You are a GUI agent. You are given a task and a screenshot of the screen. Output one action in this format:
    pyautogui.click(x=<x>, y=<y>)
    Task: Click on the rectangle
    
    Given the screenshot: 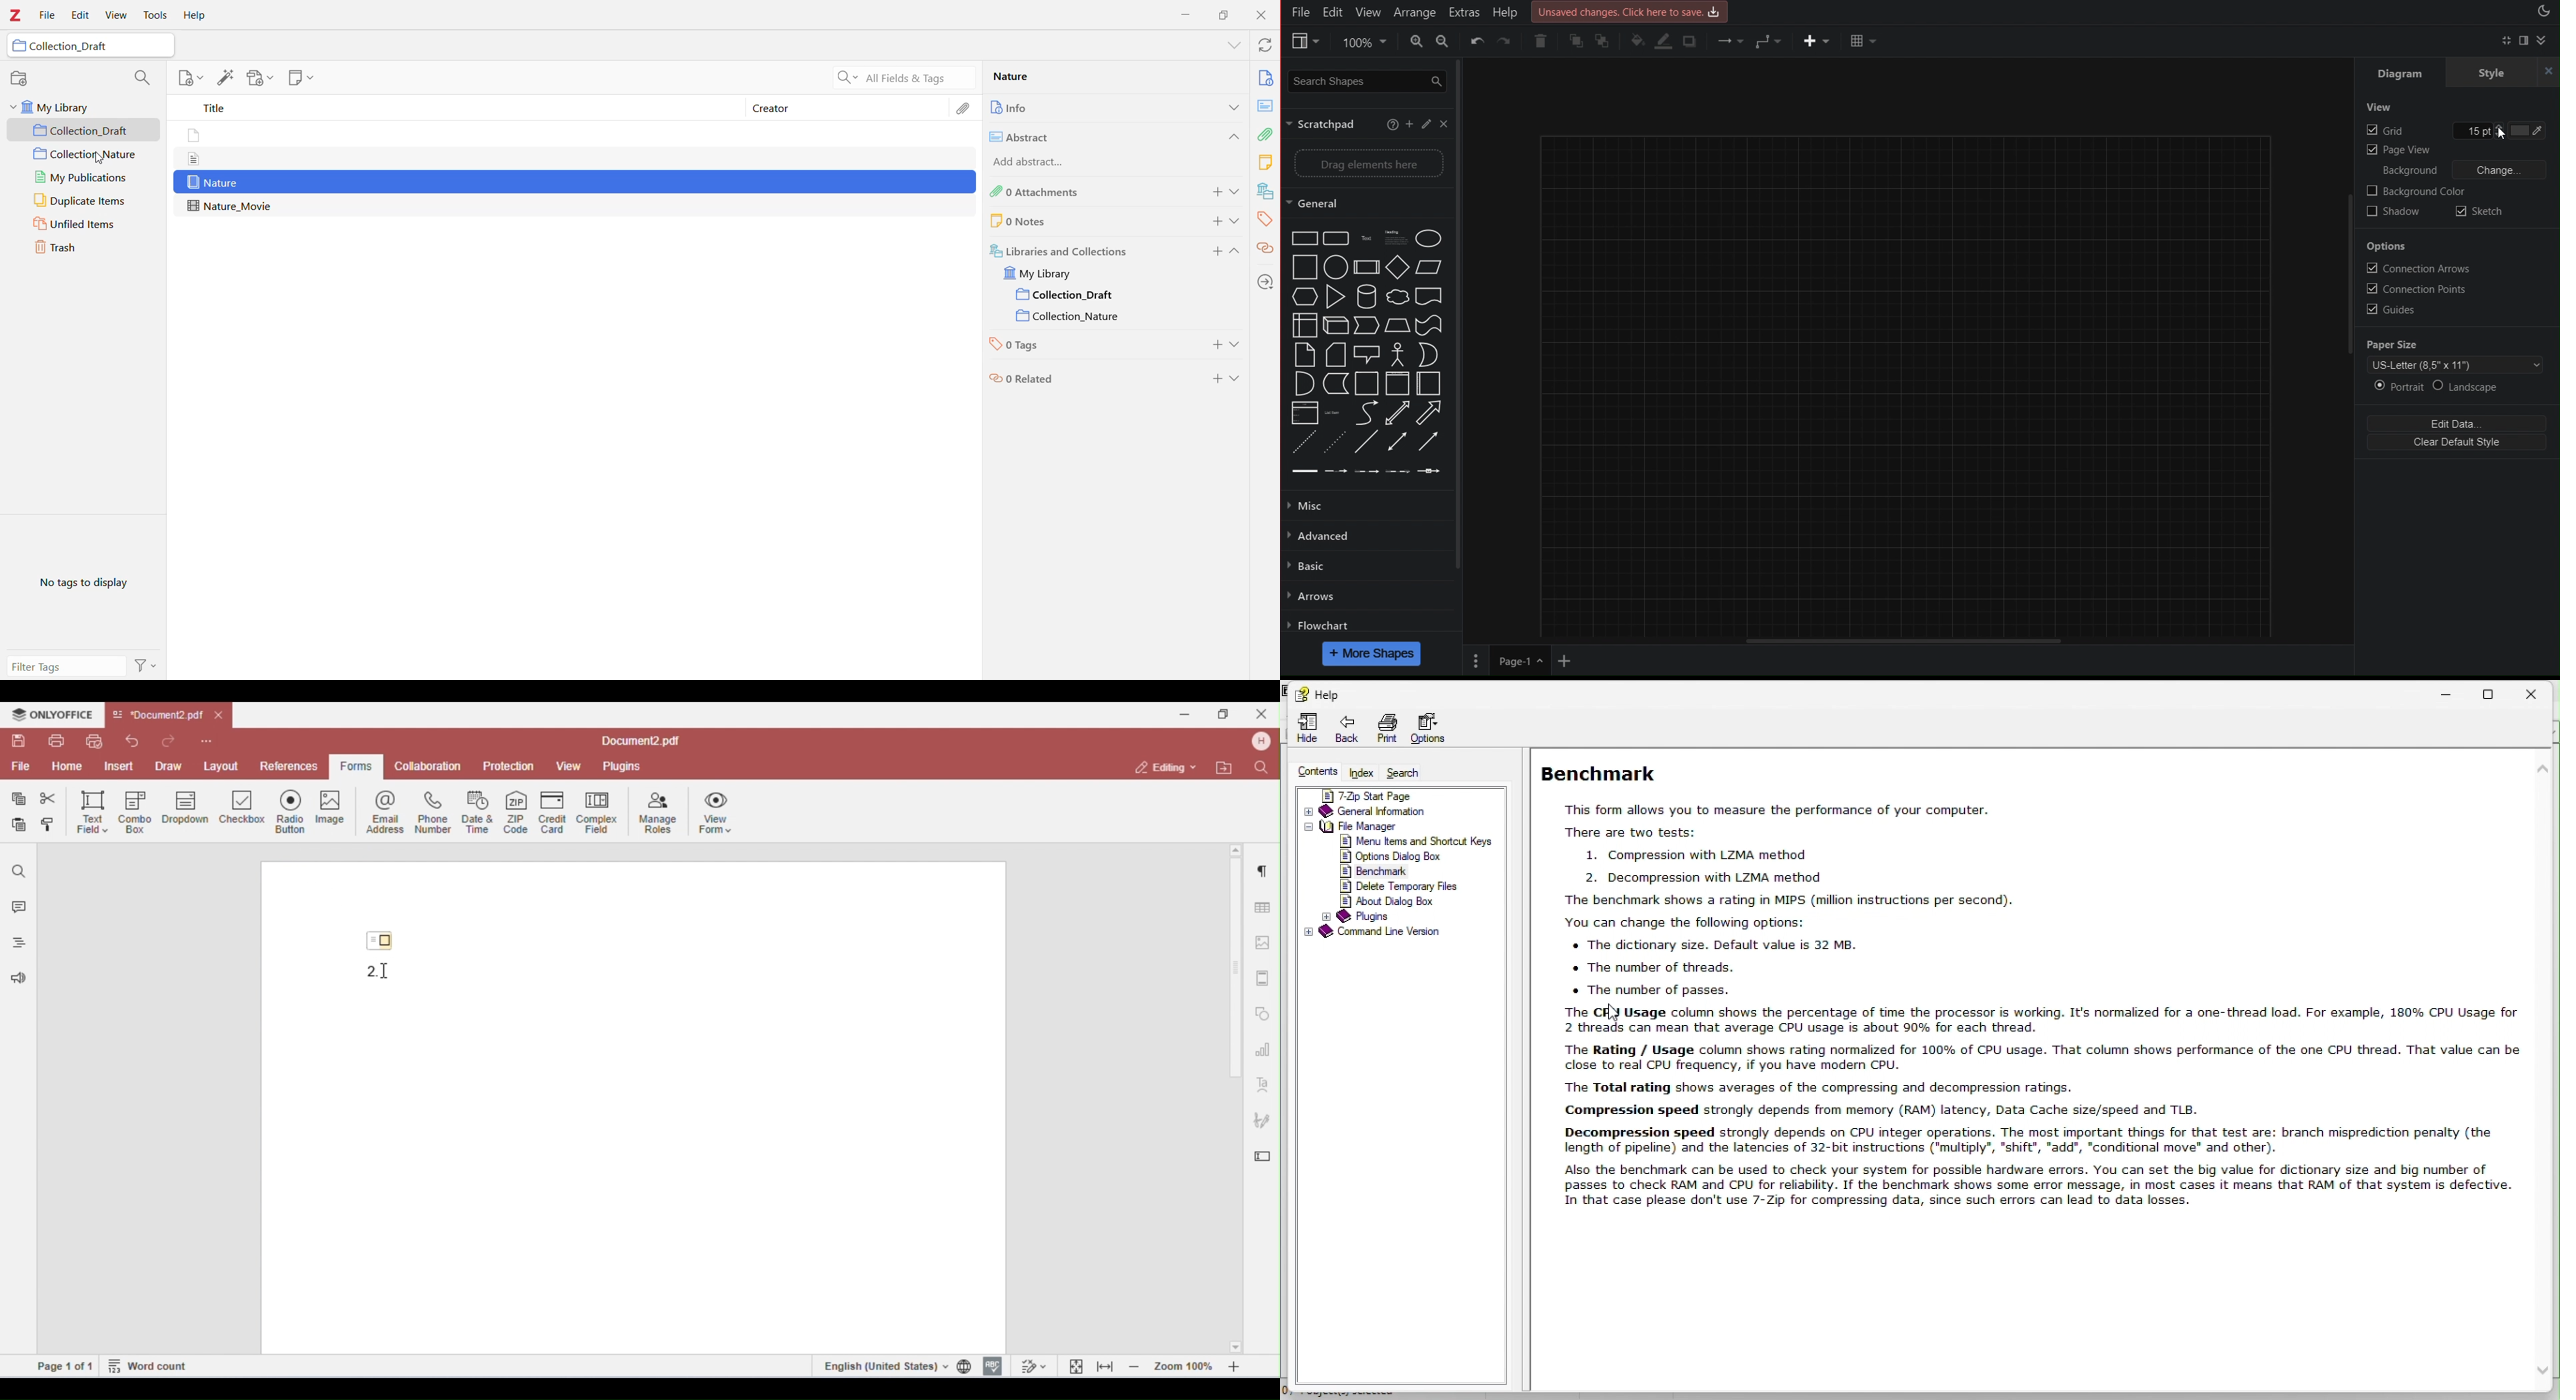 What is the action you would take?
    pyautogui.click(x=1335, y=235)
    